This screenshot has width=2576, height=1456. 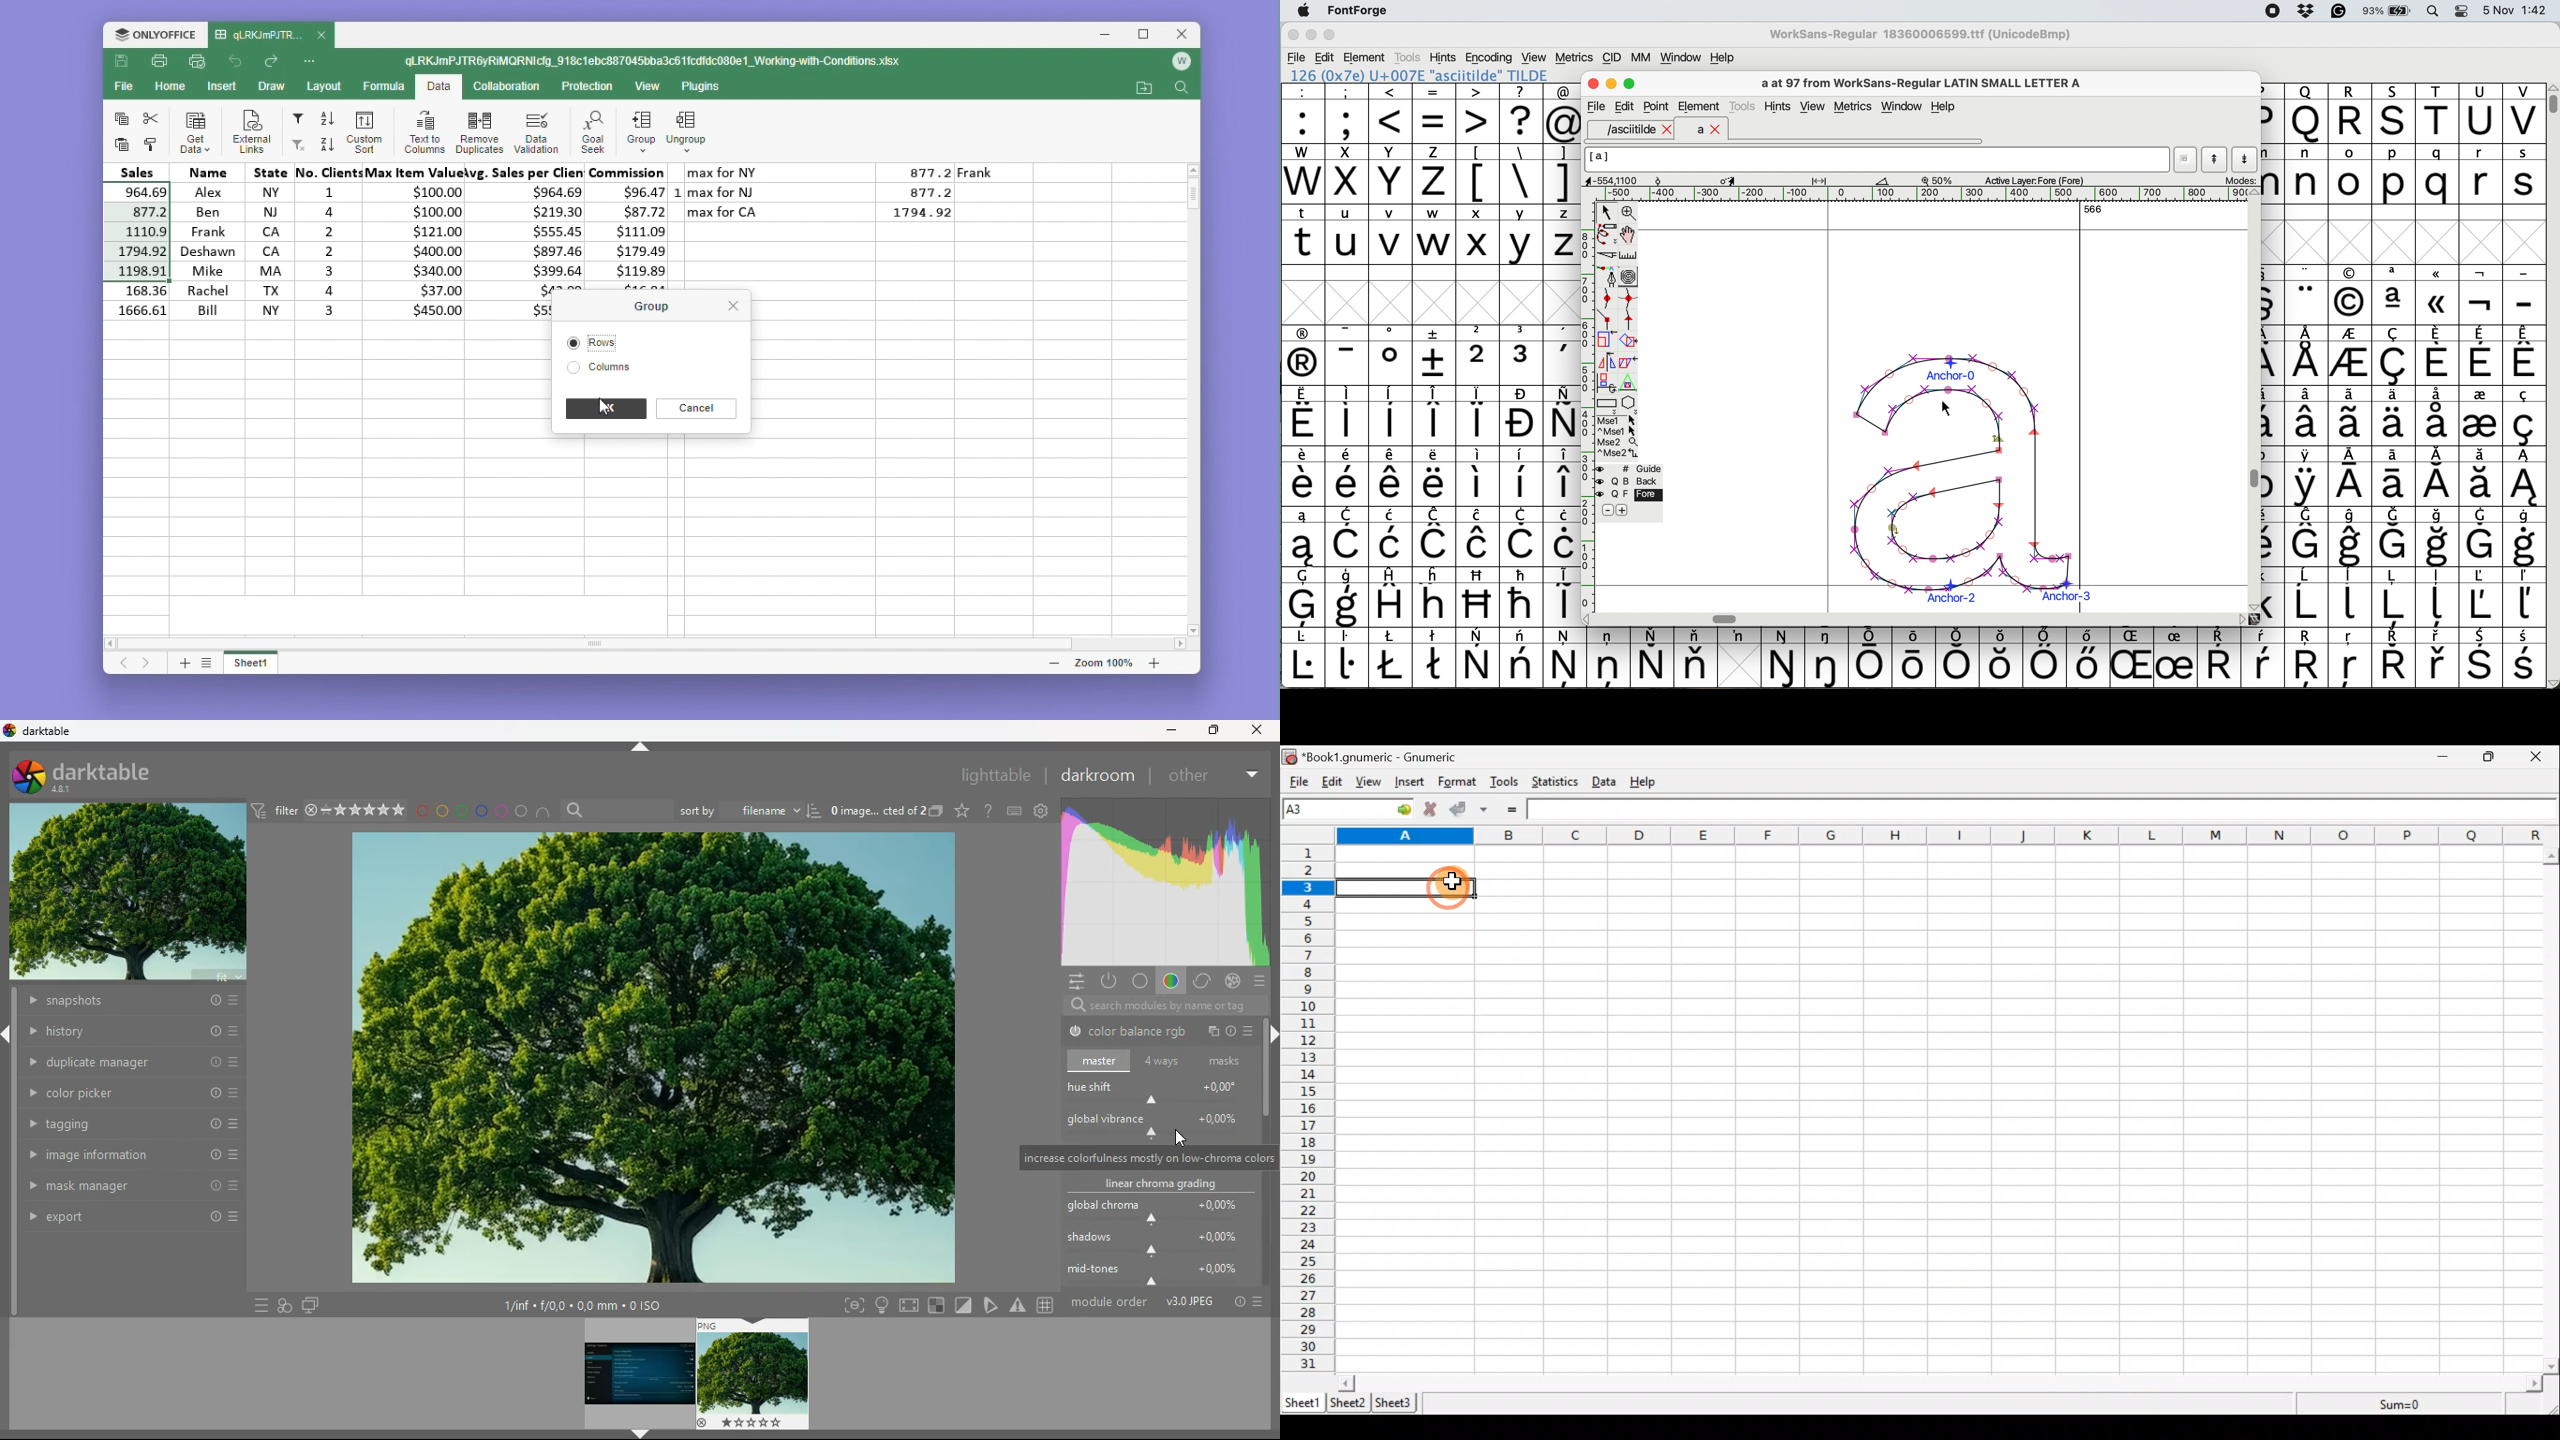 What do you see at coordinates (2438, 415) in the screenshot?
I see `symbol` at bounding box center [2438, 415].